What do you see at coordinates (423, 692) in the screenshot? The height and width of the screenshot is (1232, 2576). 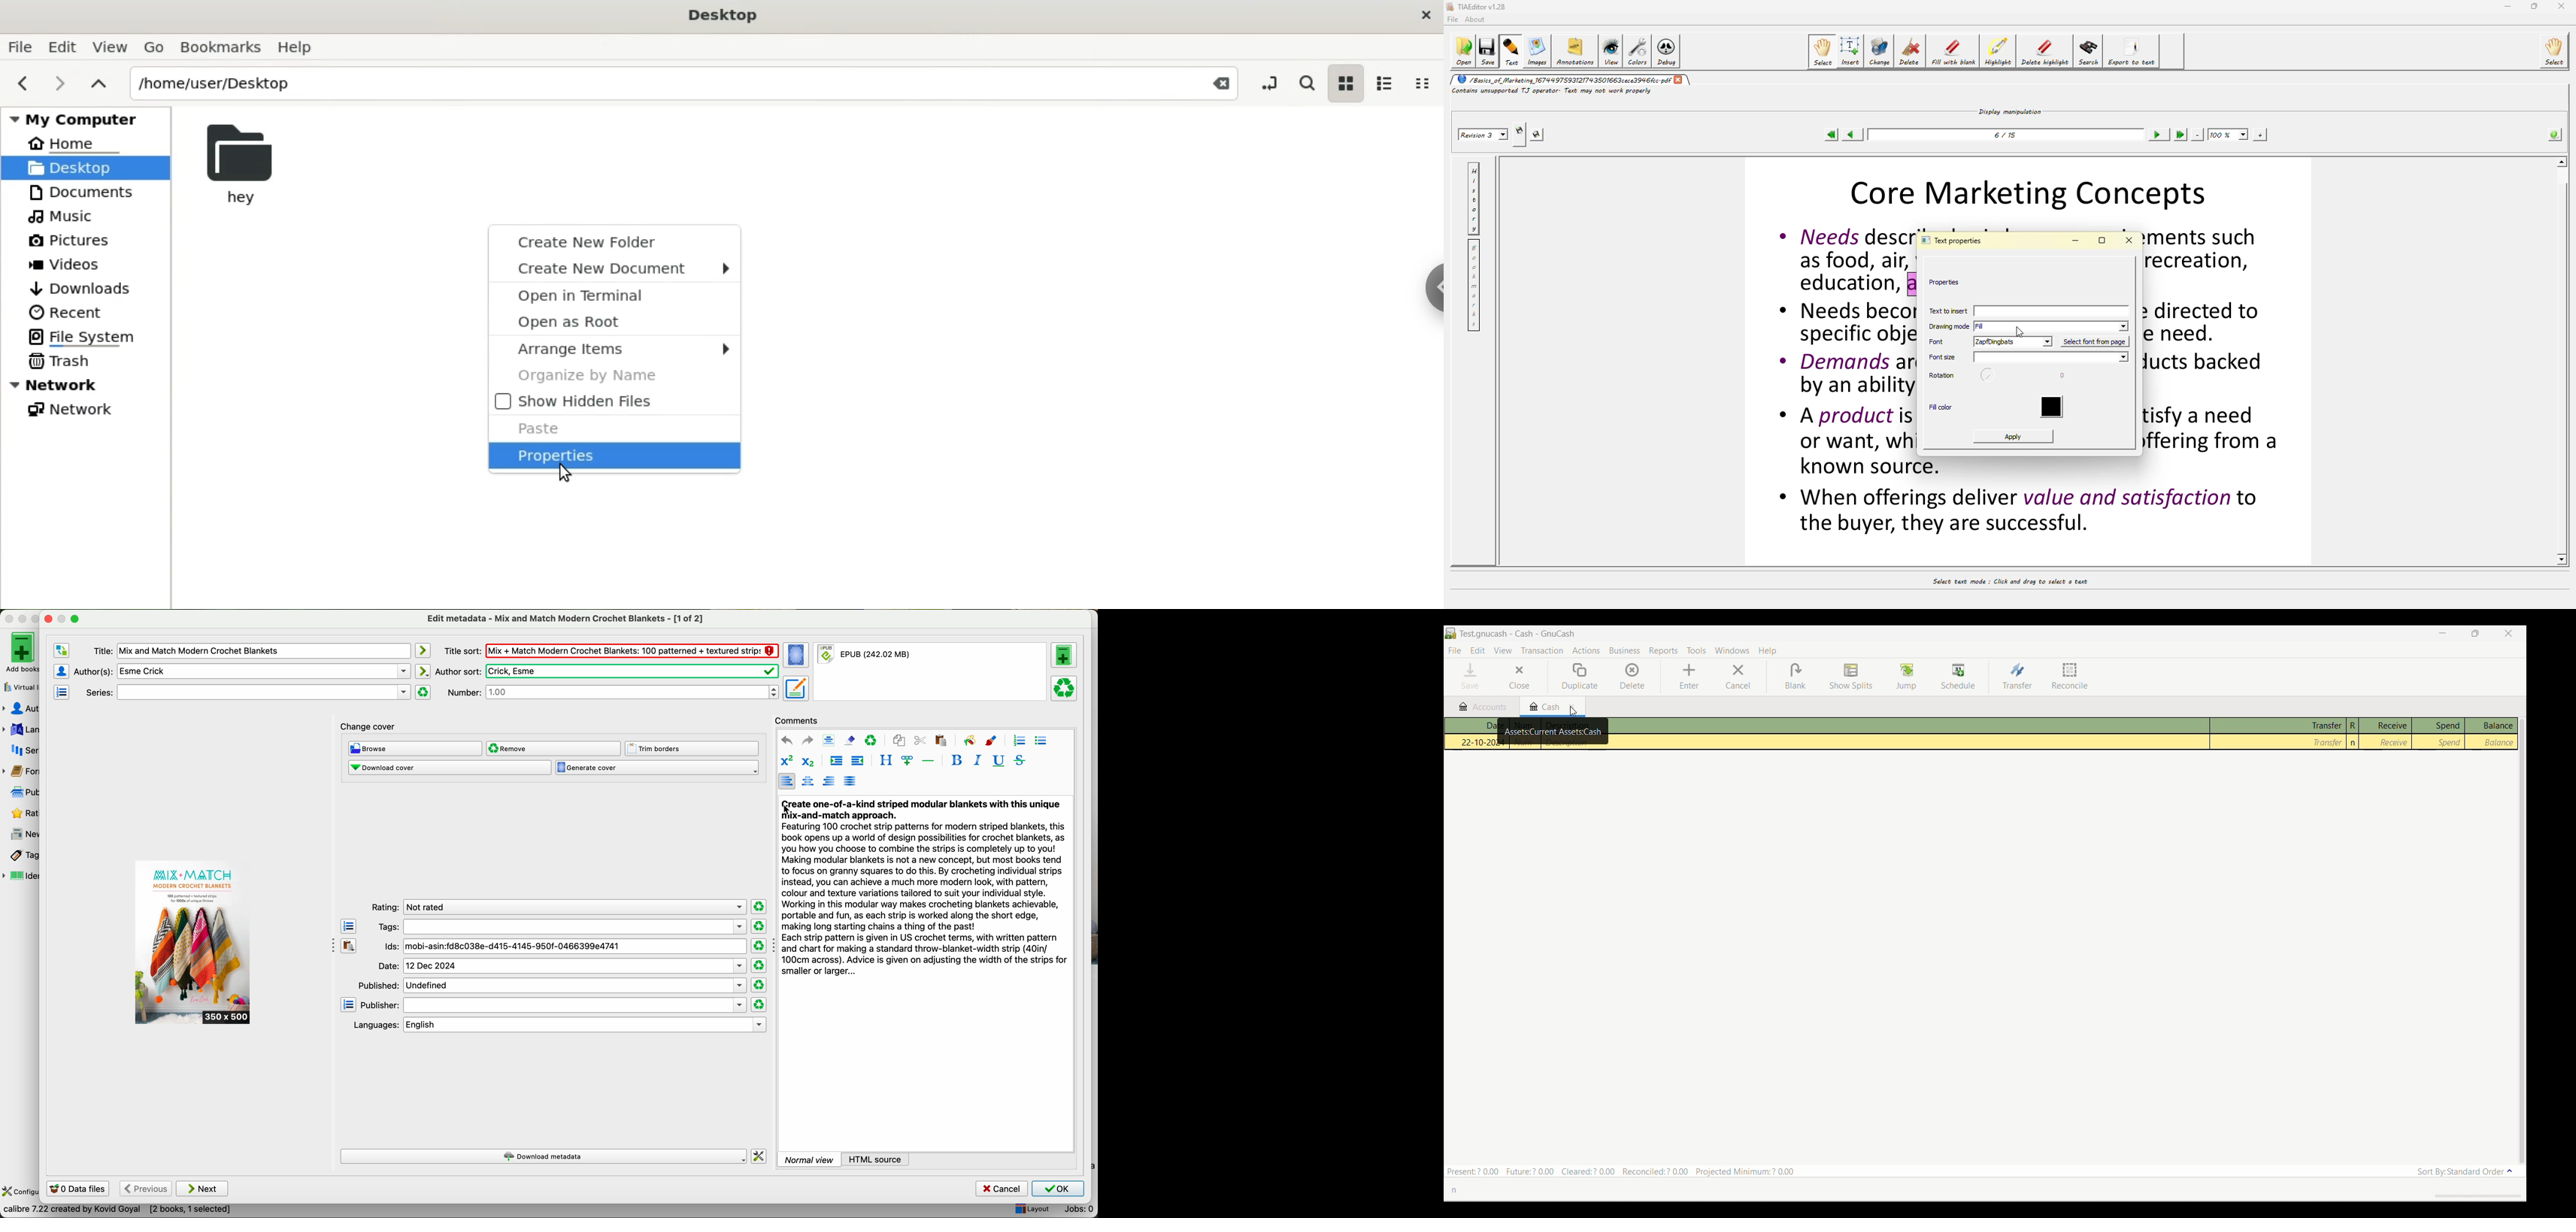 I see `clear series` at bounding box center [423, 692].